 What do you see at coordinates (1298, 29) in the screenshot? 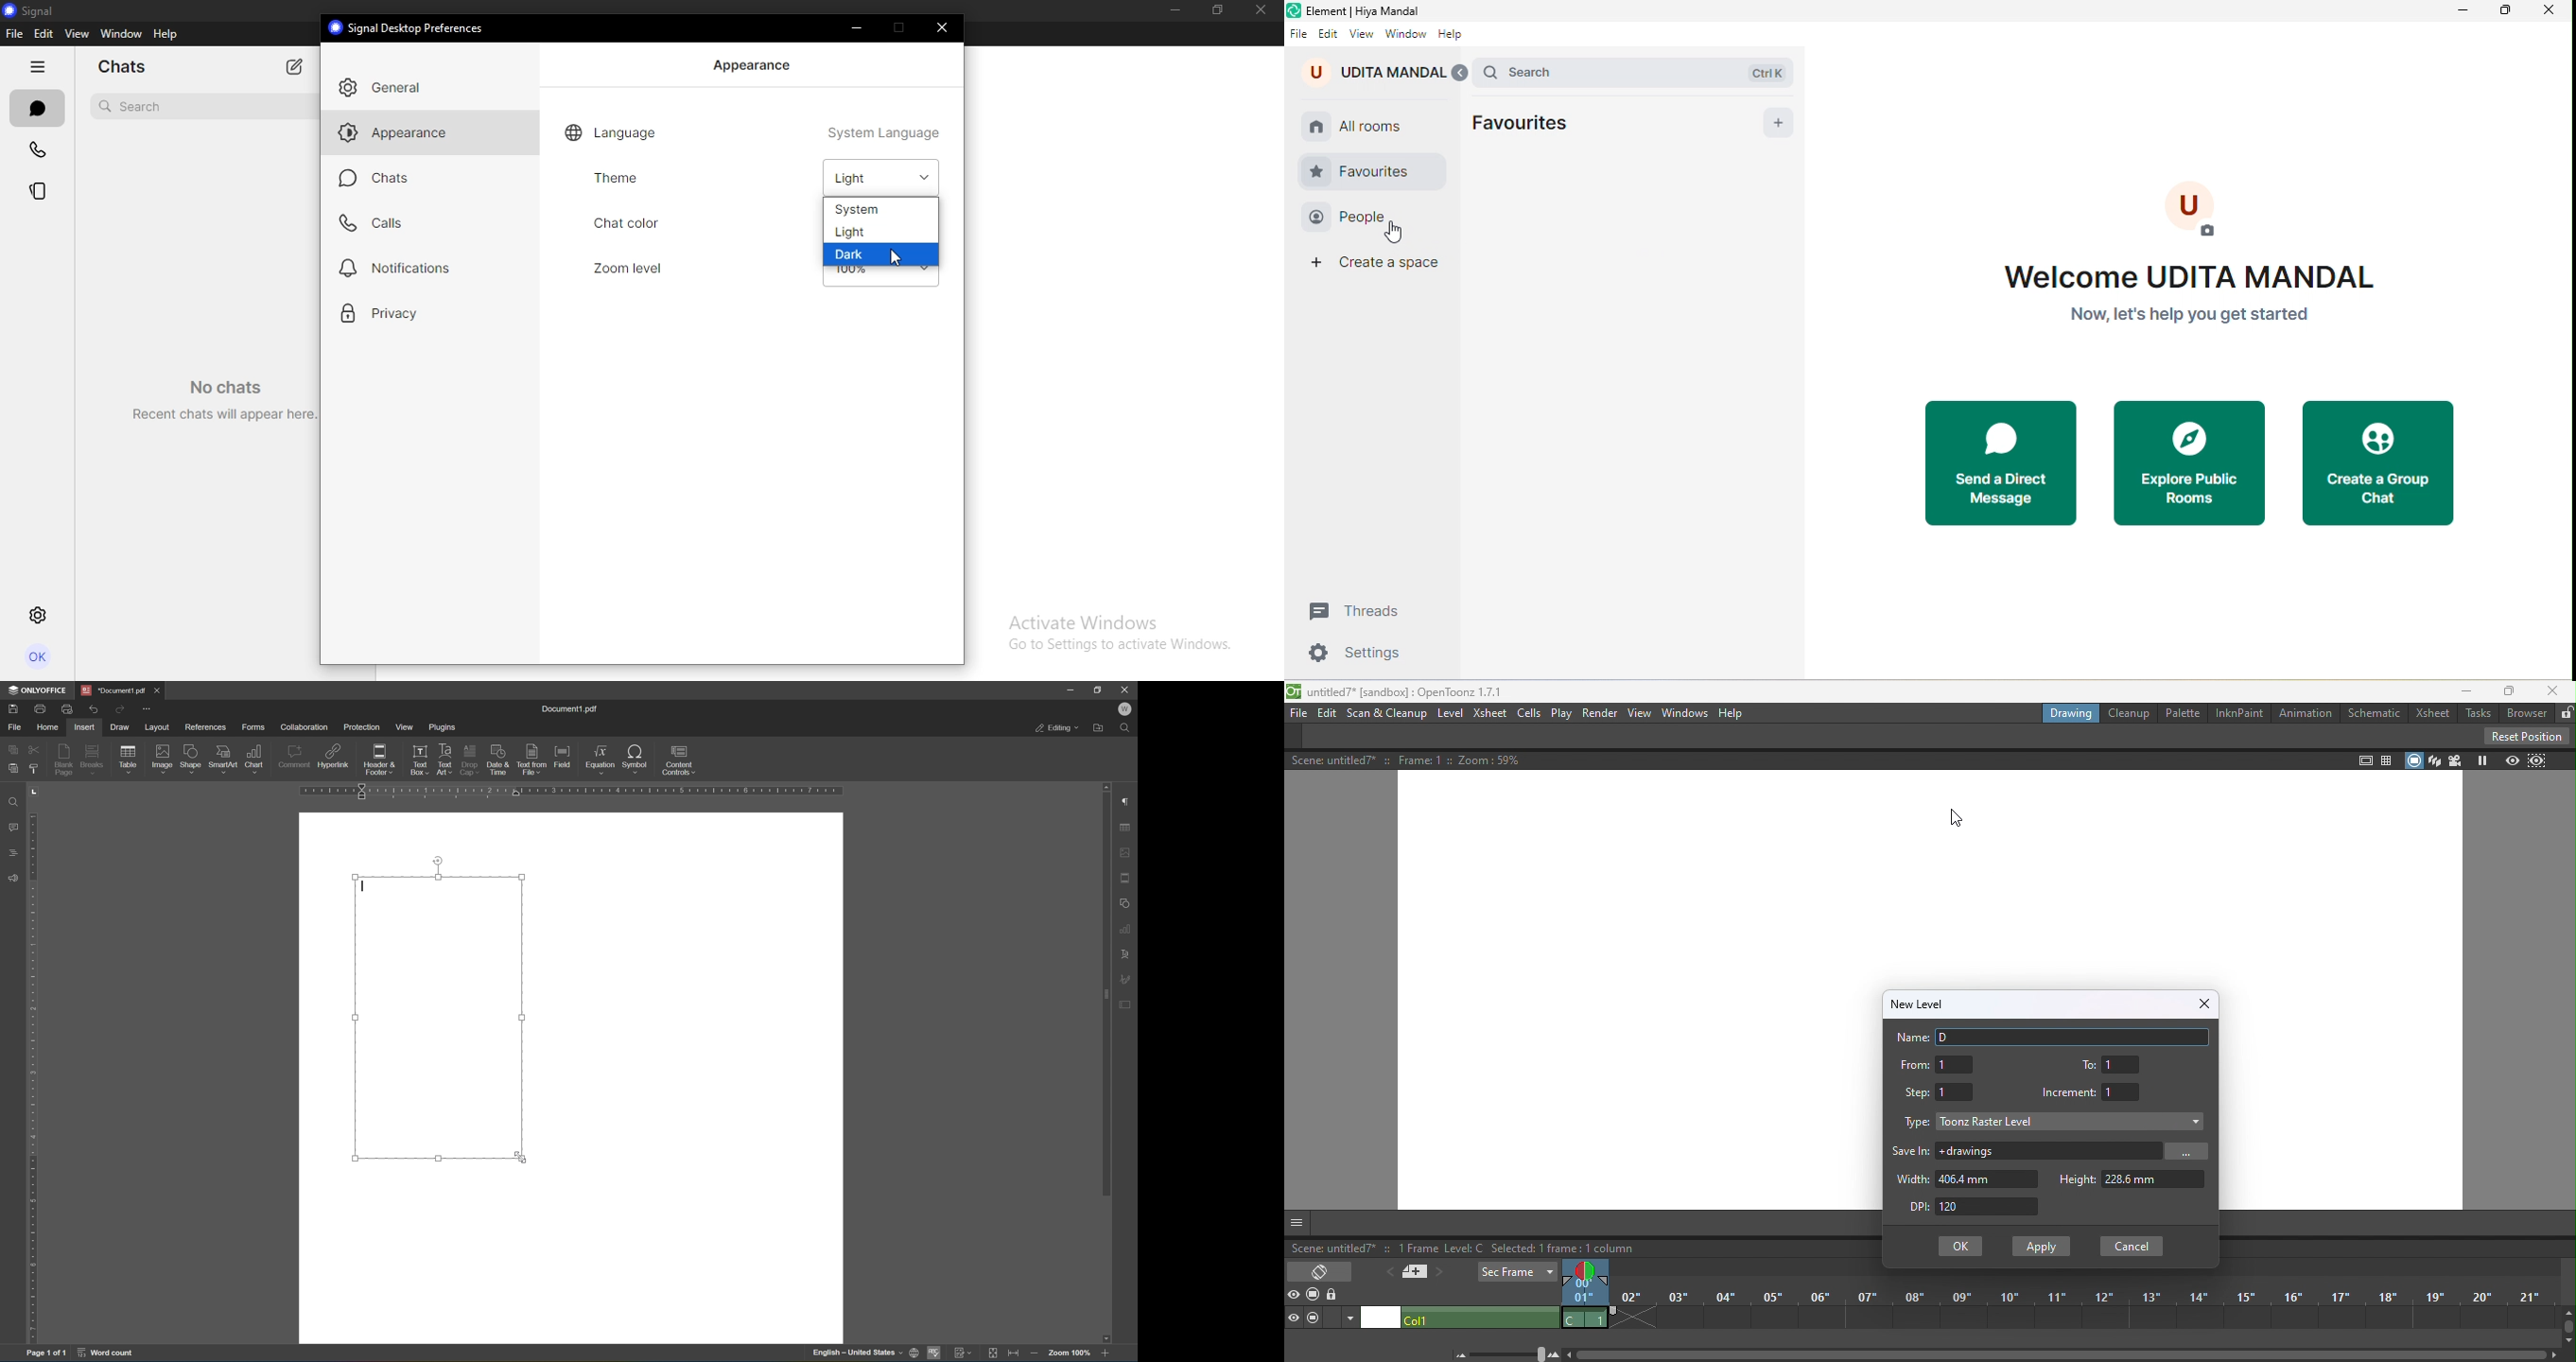
I see `file` at bounding box center [1298, 29].